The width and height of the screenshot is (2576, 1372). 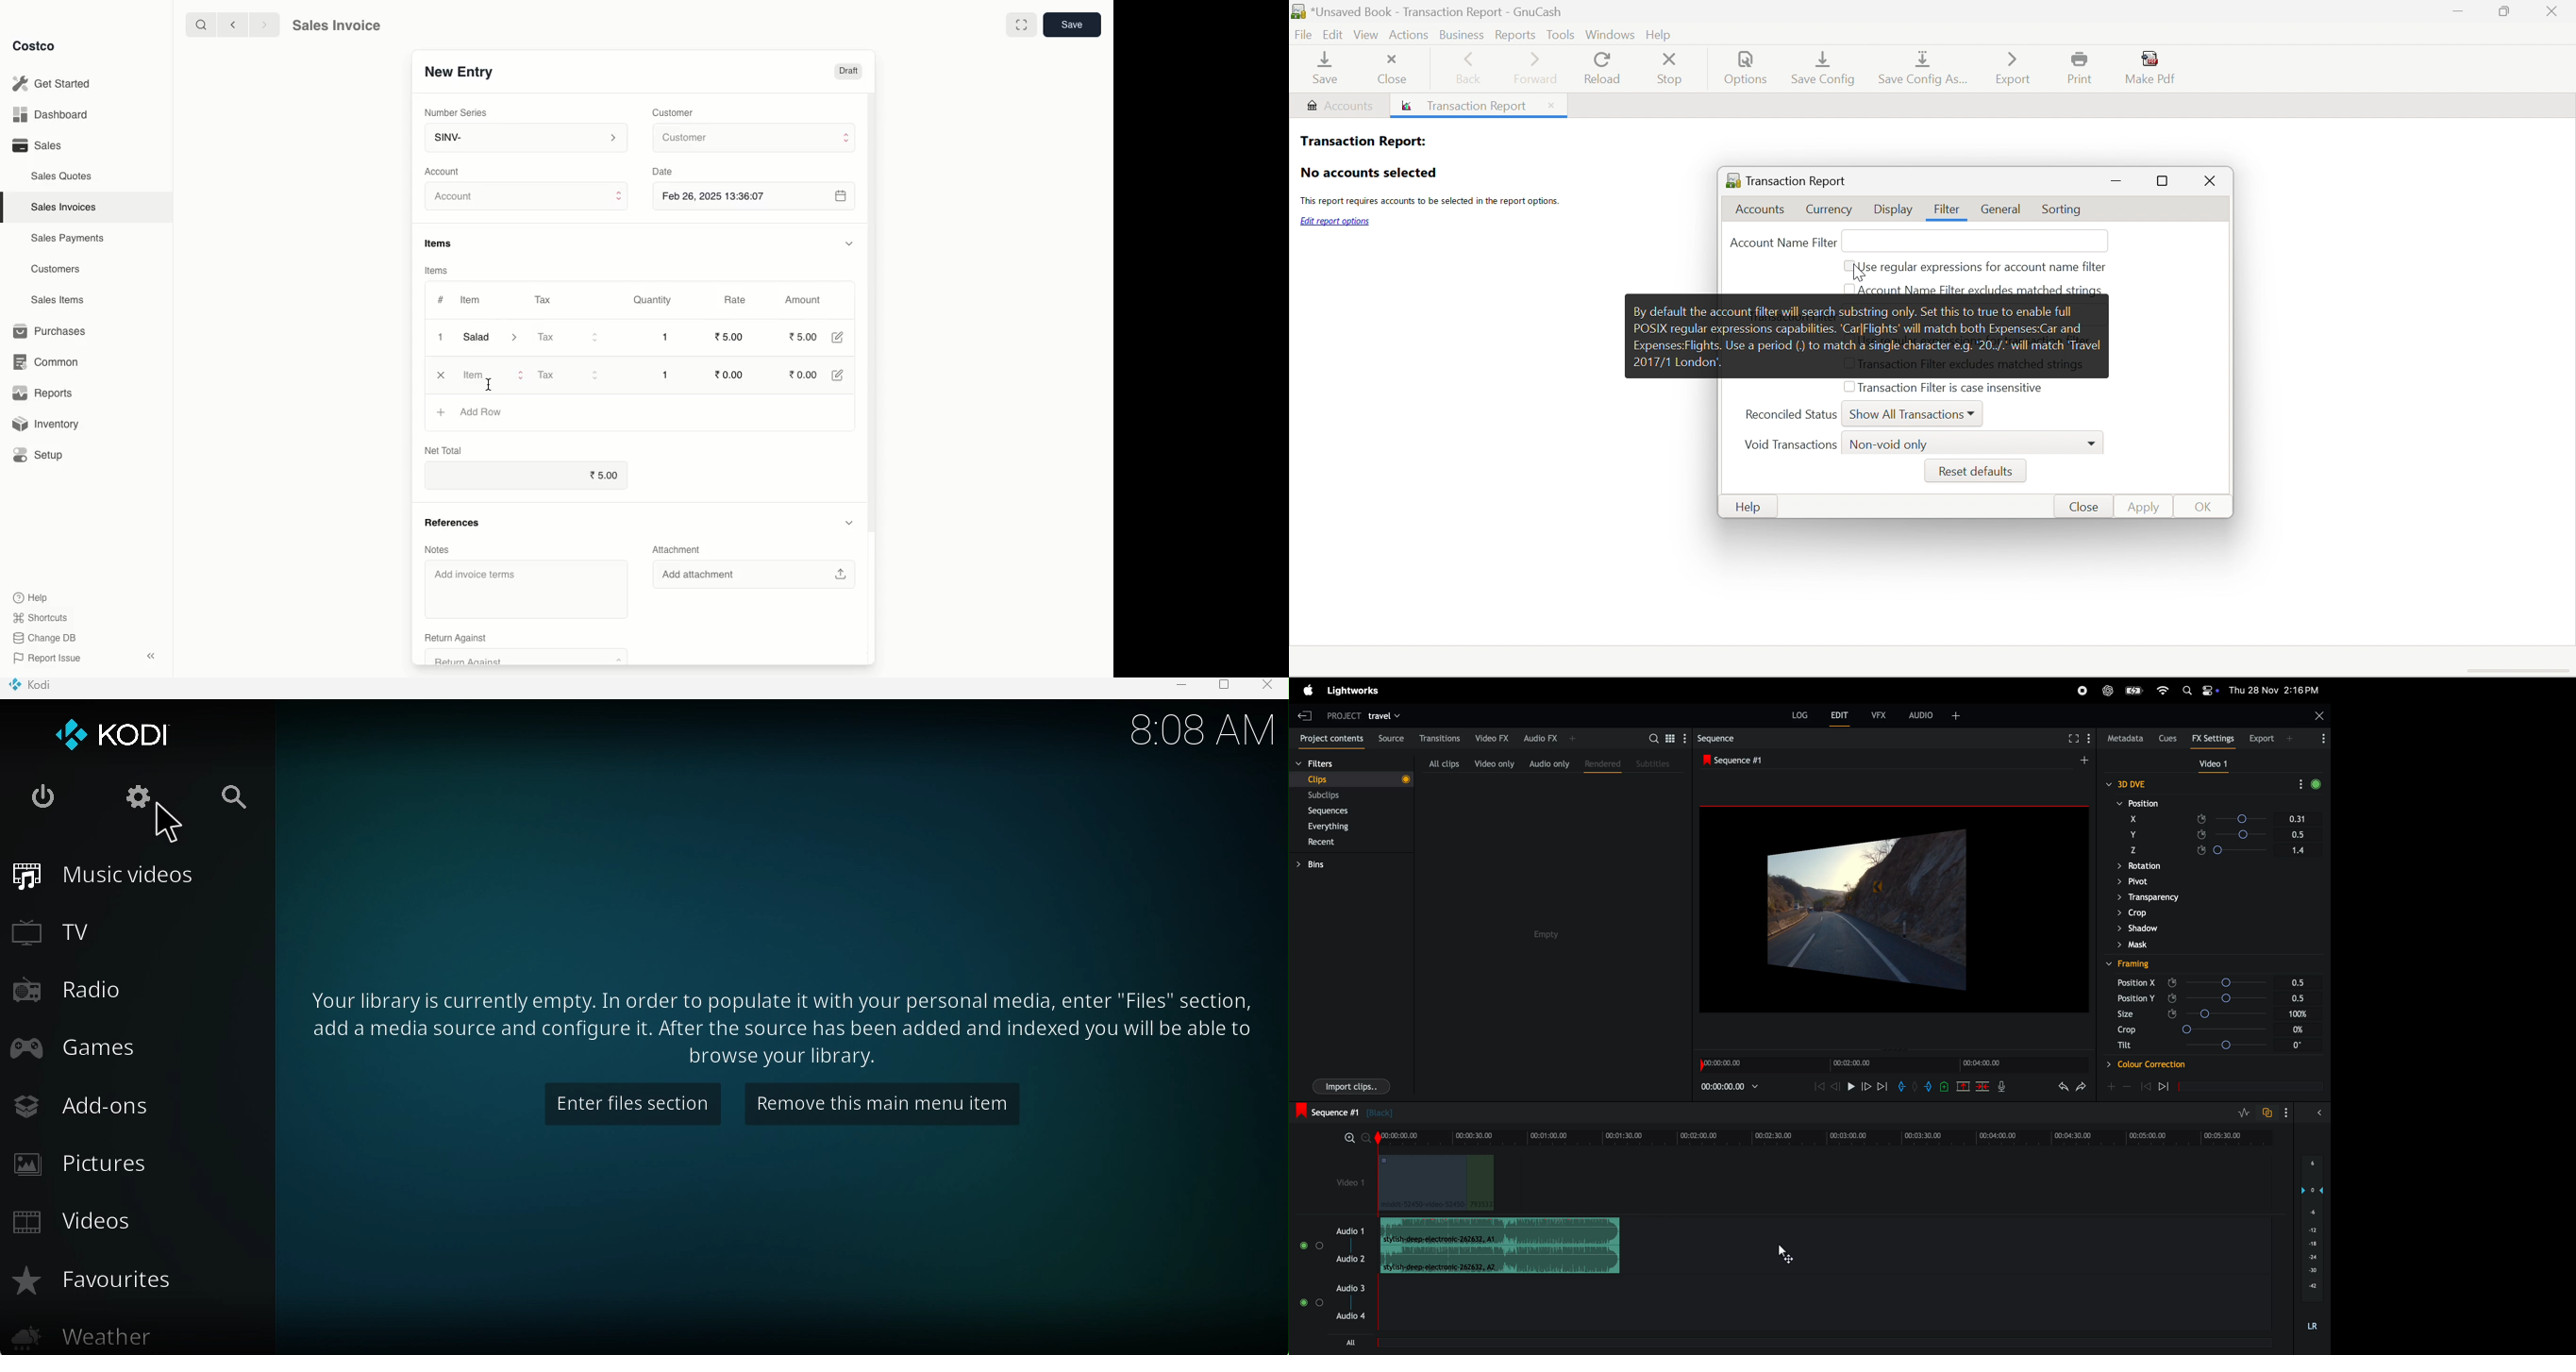 What do you see at coordinates (807, 300) in the screenshot?
I see `Amount` at bounding box center [807, 300].